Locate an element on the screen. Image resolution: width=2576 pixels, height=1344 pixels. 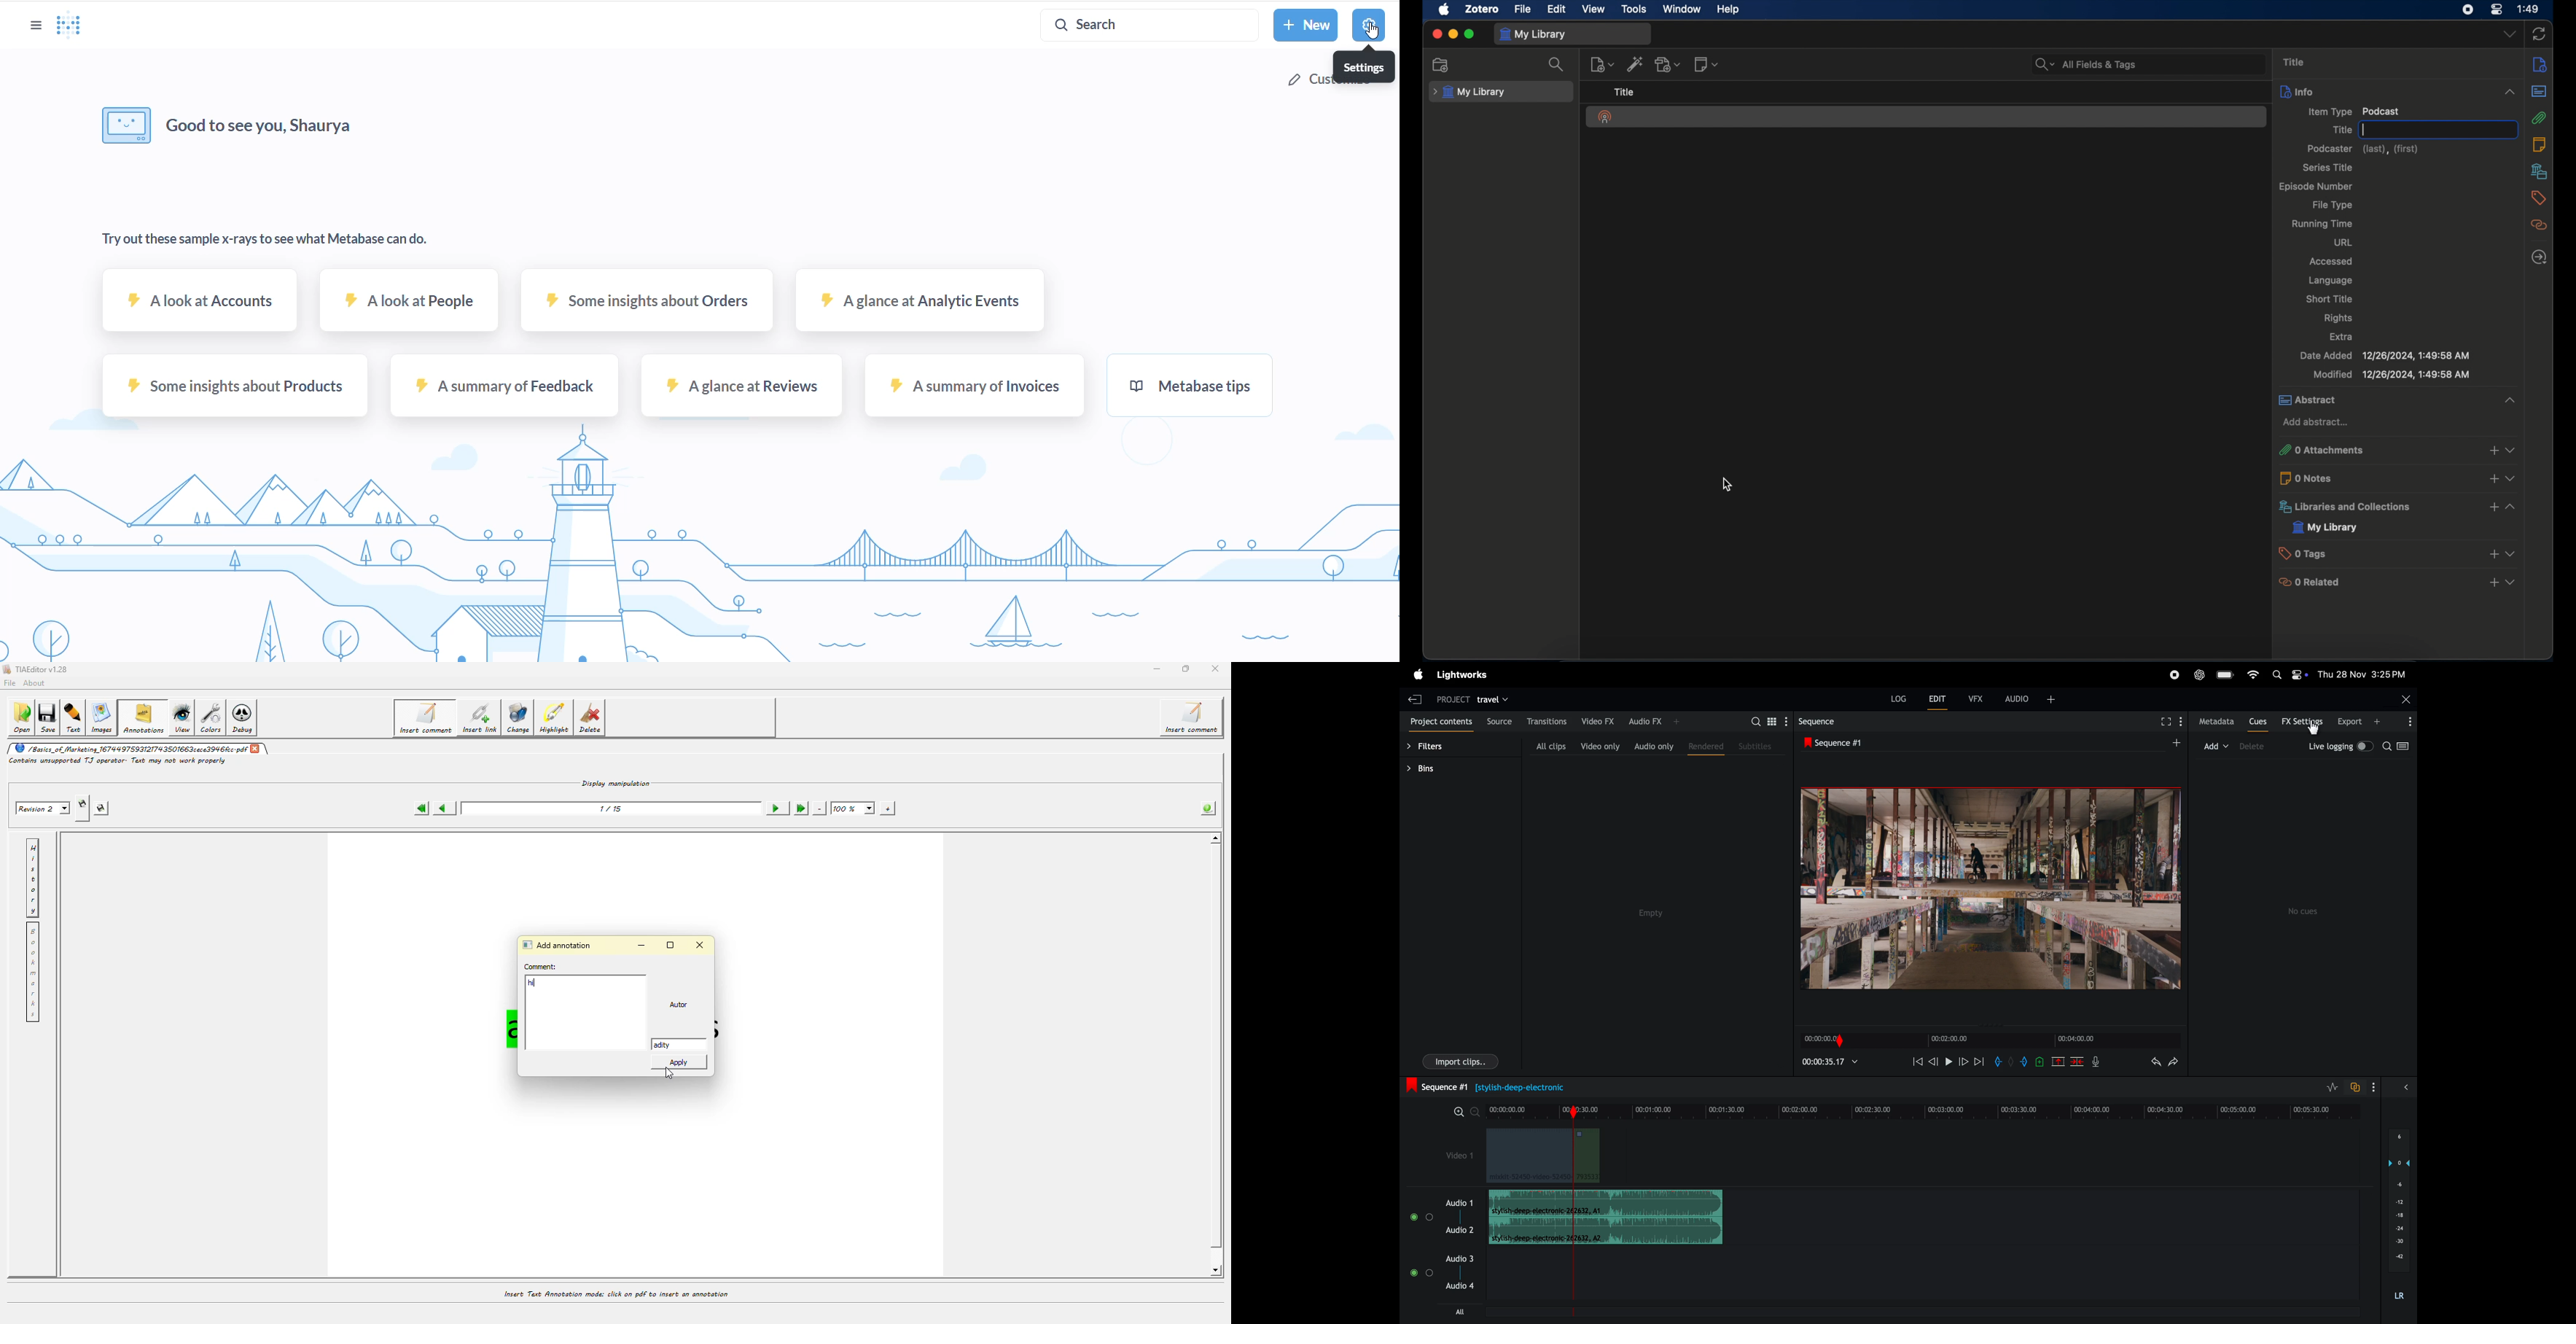
file is located at coordinates (1523, 10).